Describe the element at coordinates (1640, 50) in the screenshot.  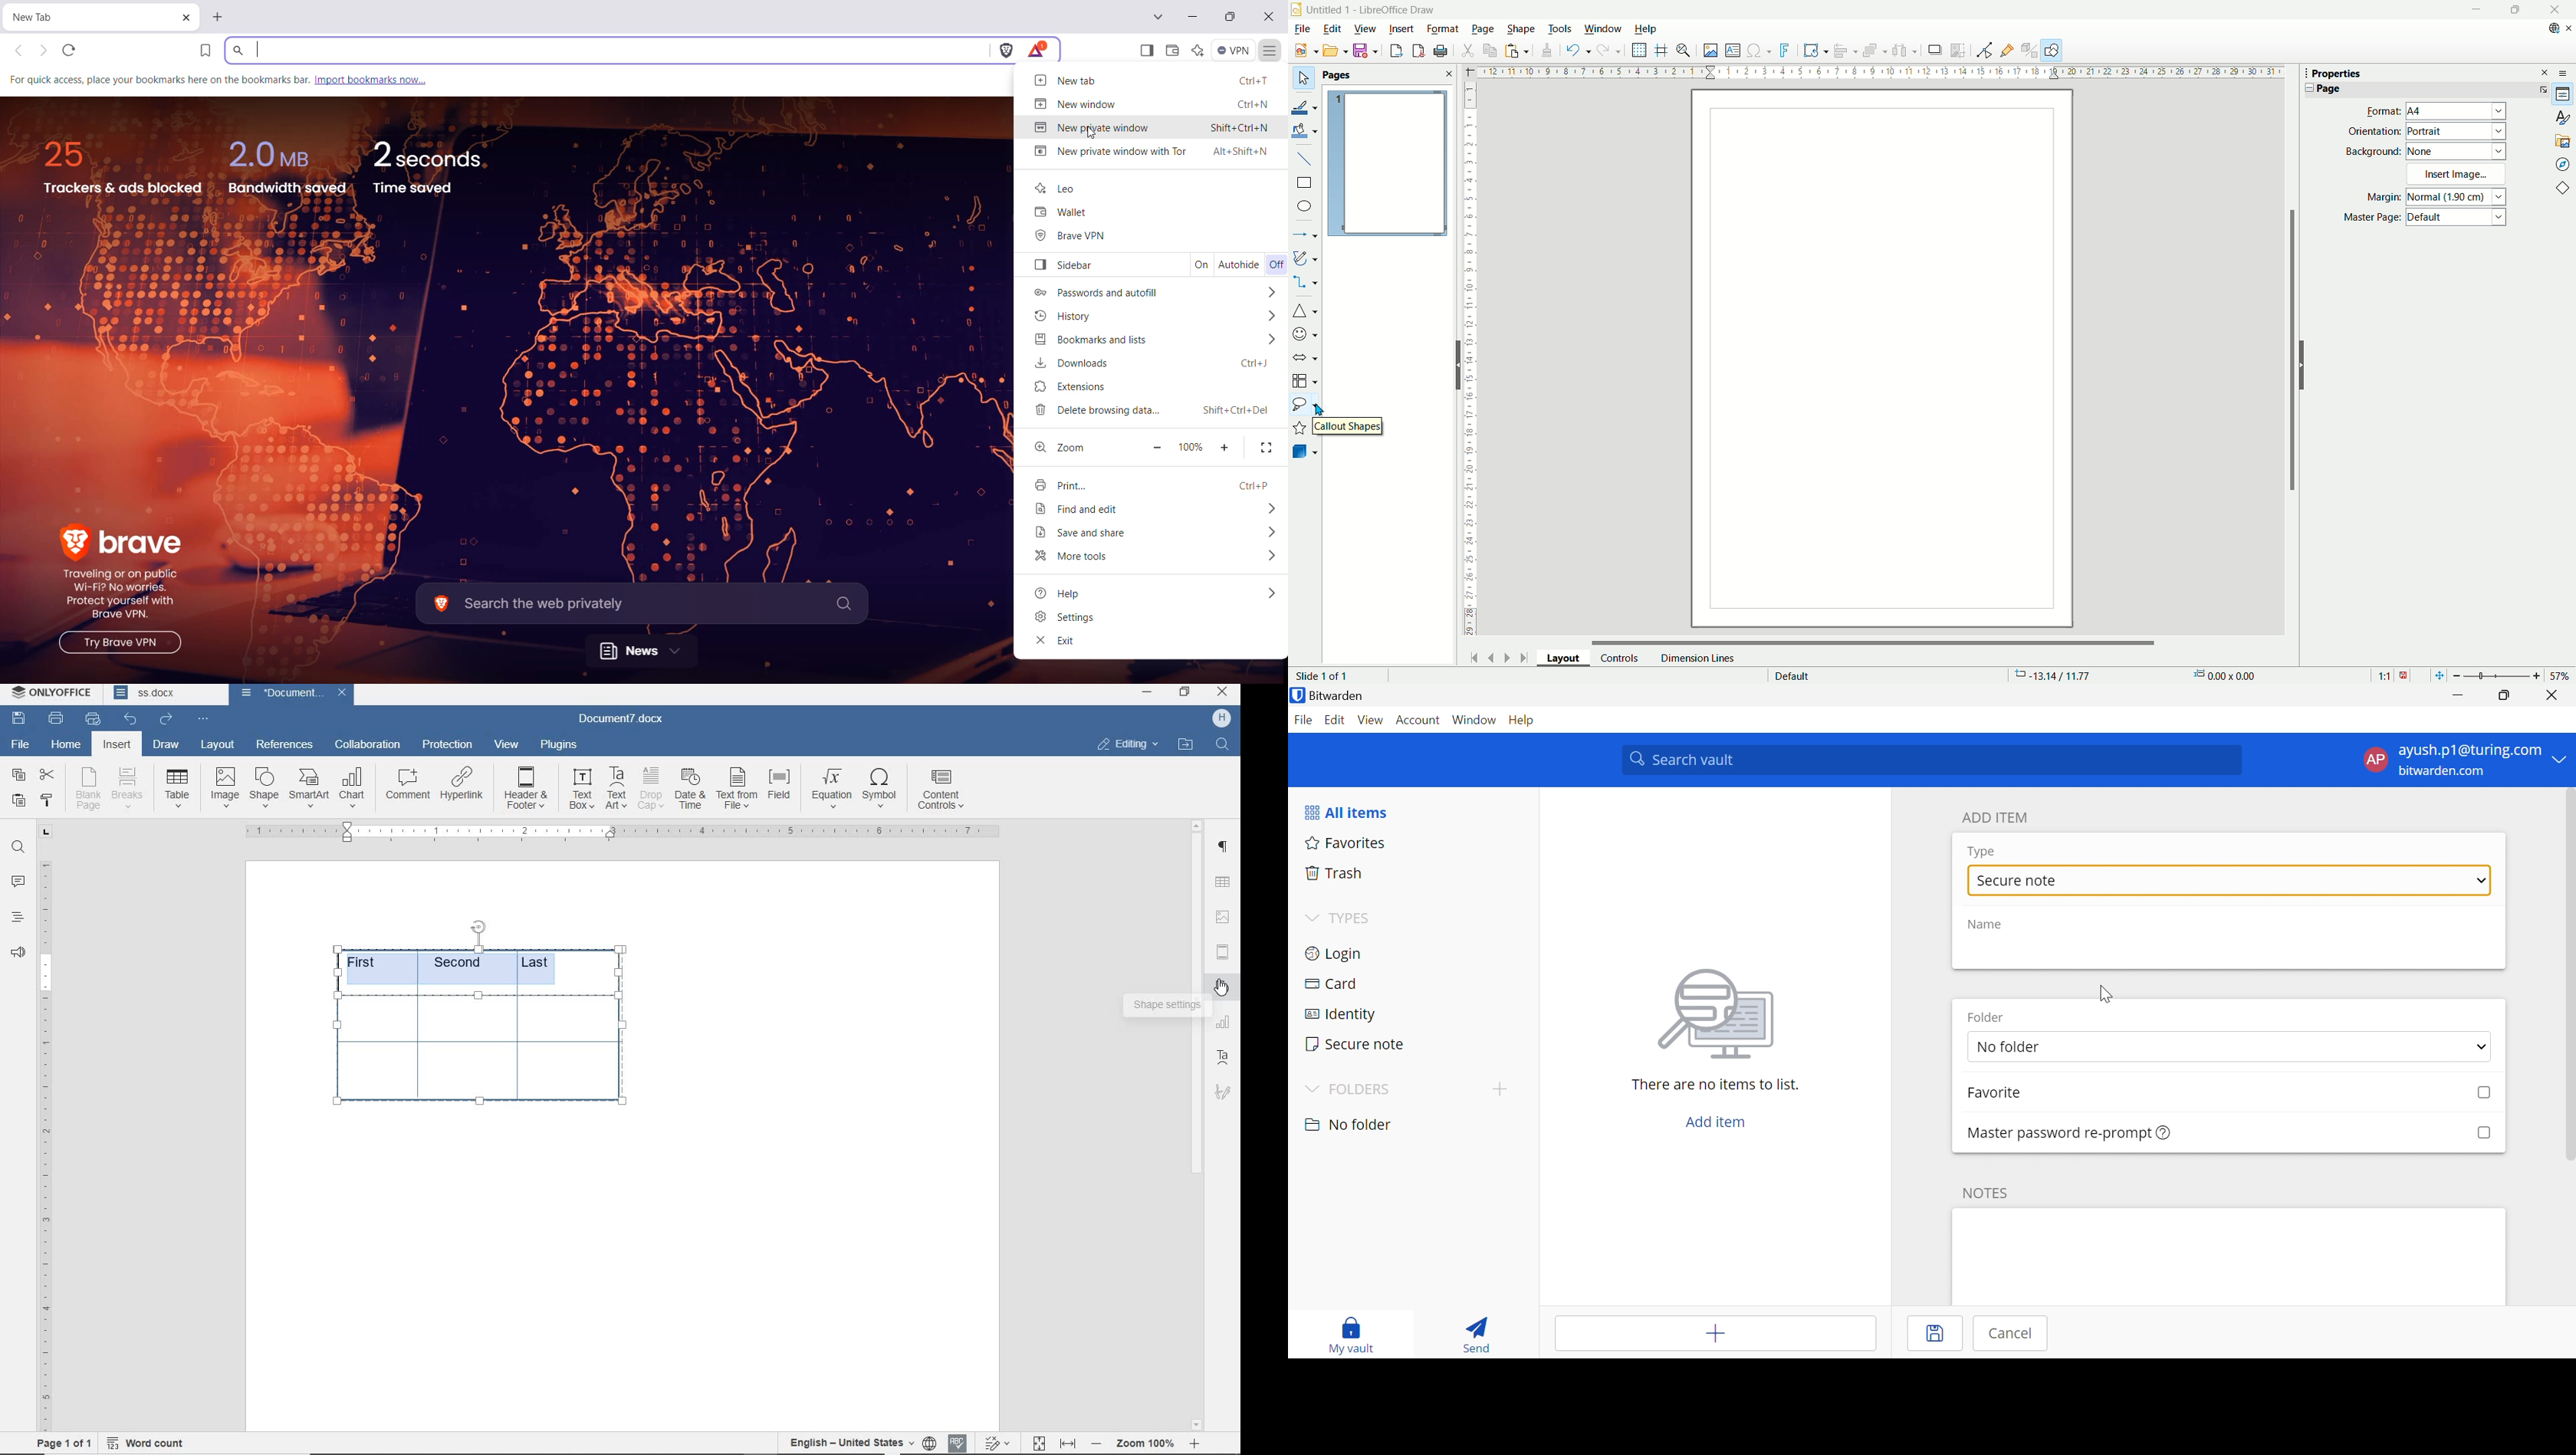
I see `show grid` at that location.